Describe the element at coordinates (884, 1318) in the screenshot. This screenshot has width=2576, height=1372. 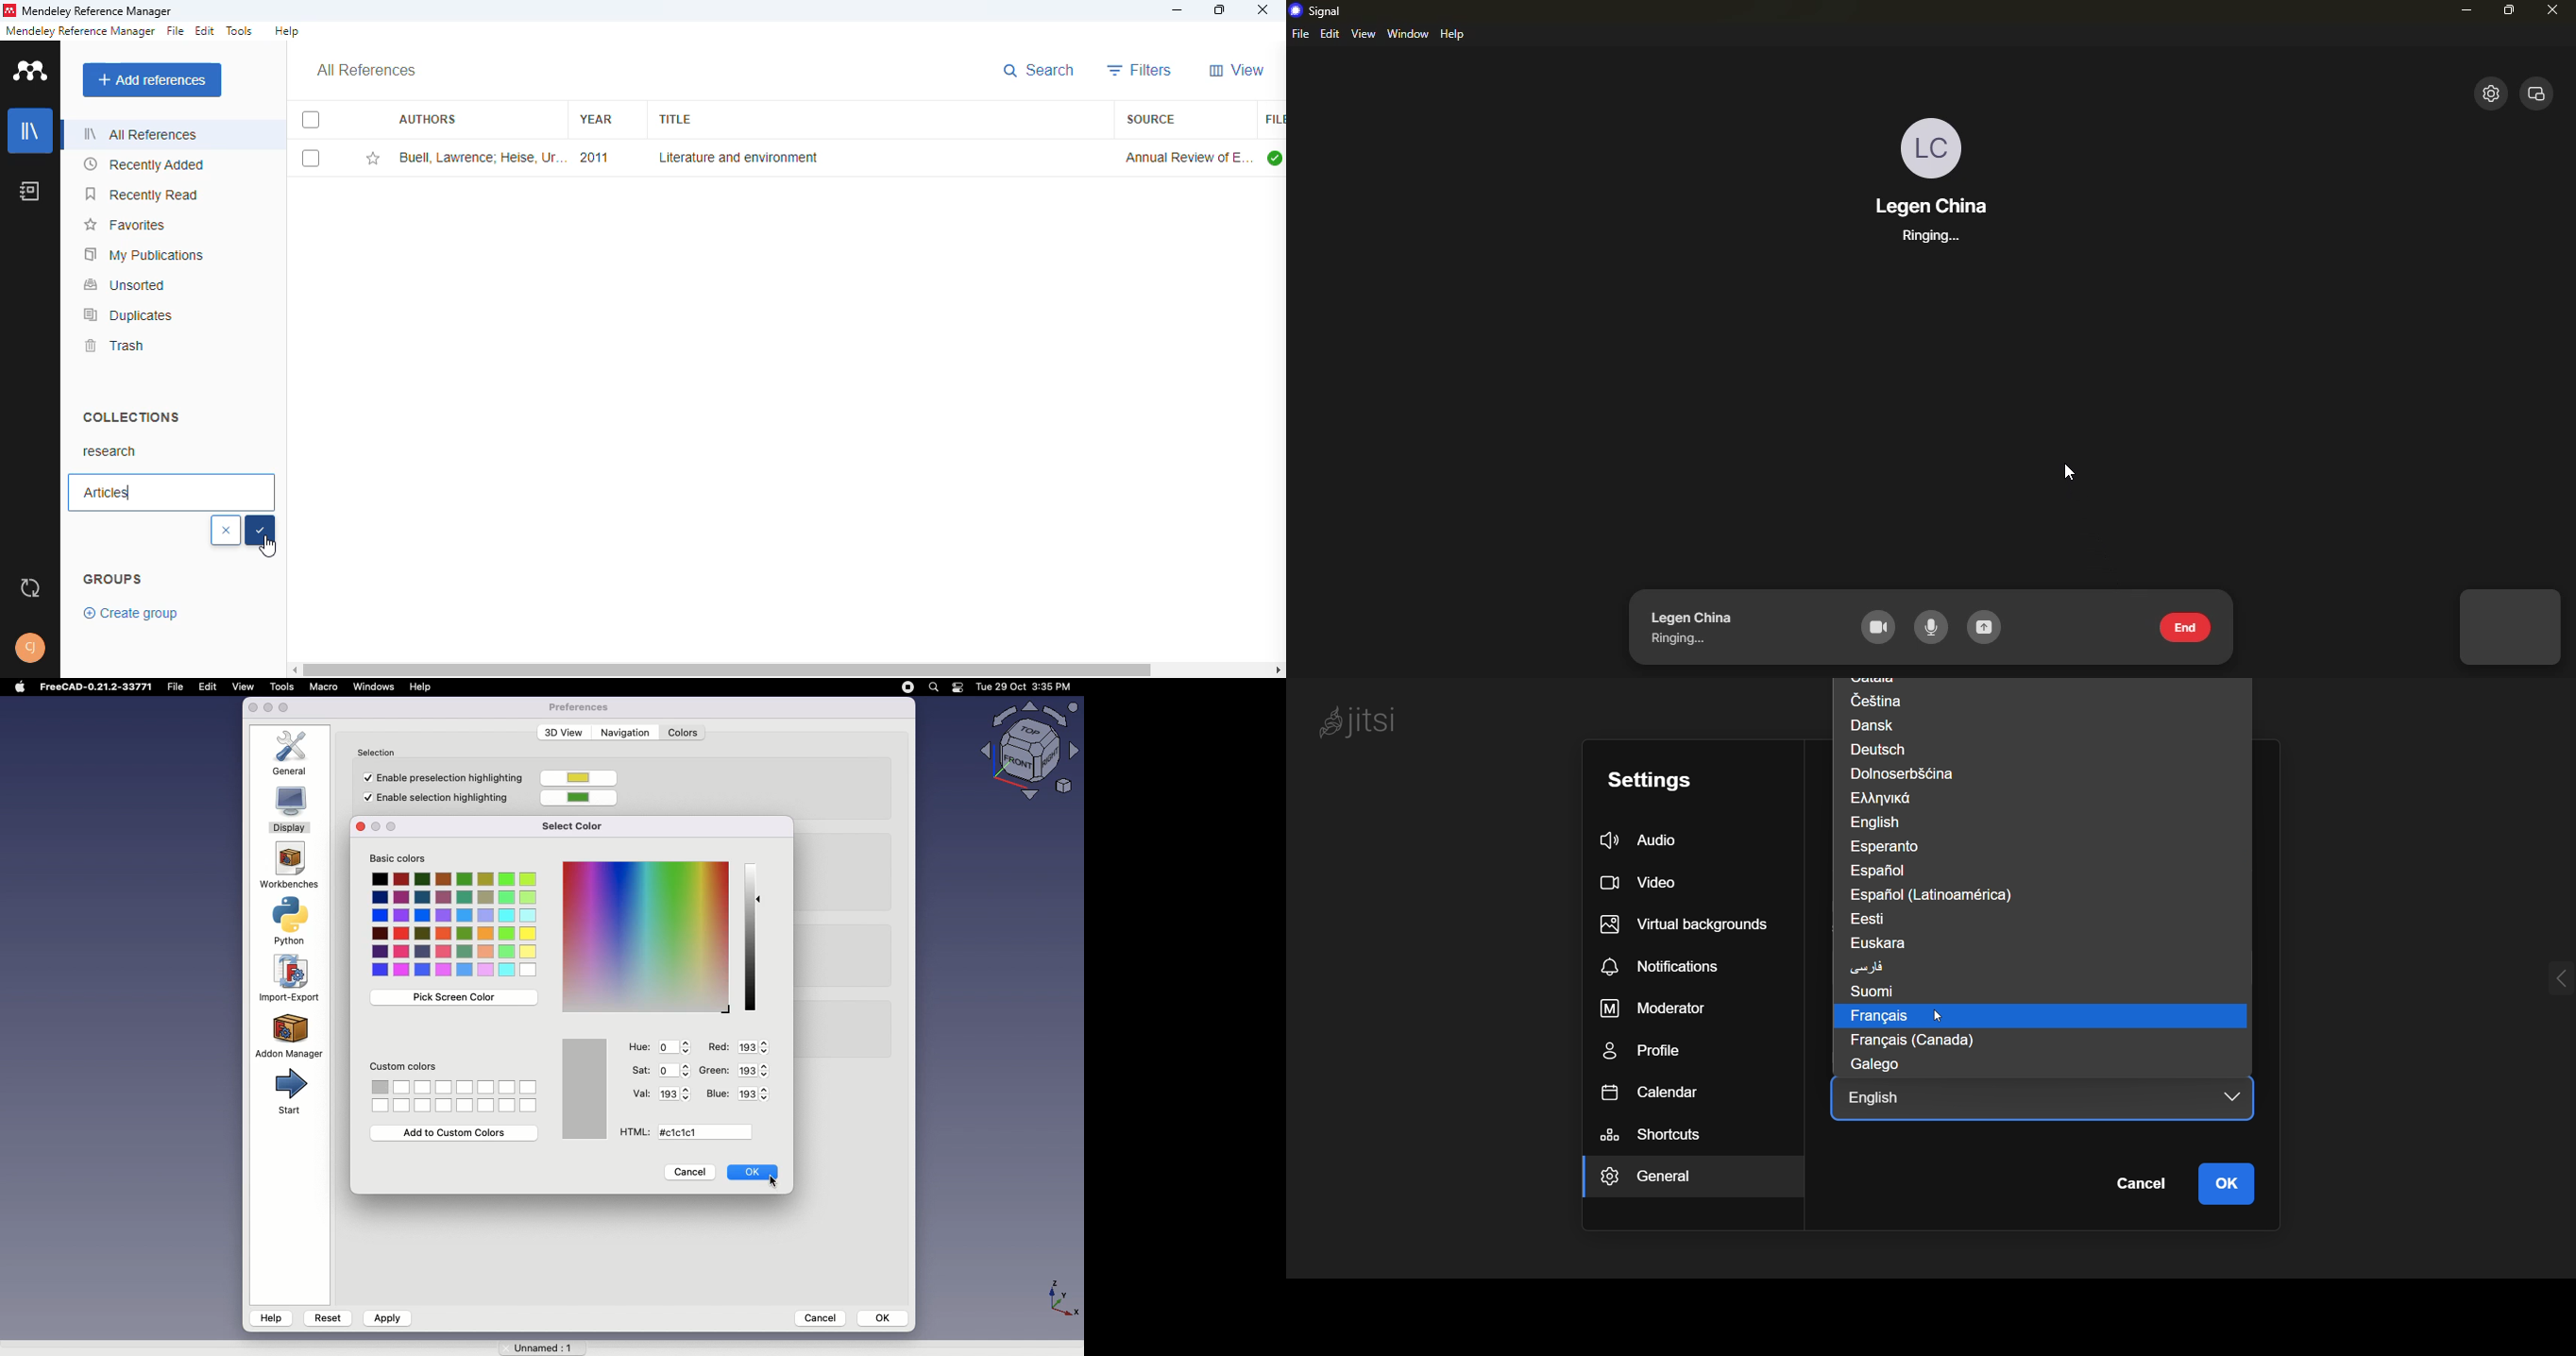
I see `OK` at that location.